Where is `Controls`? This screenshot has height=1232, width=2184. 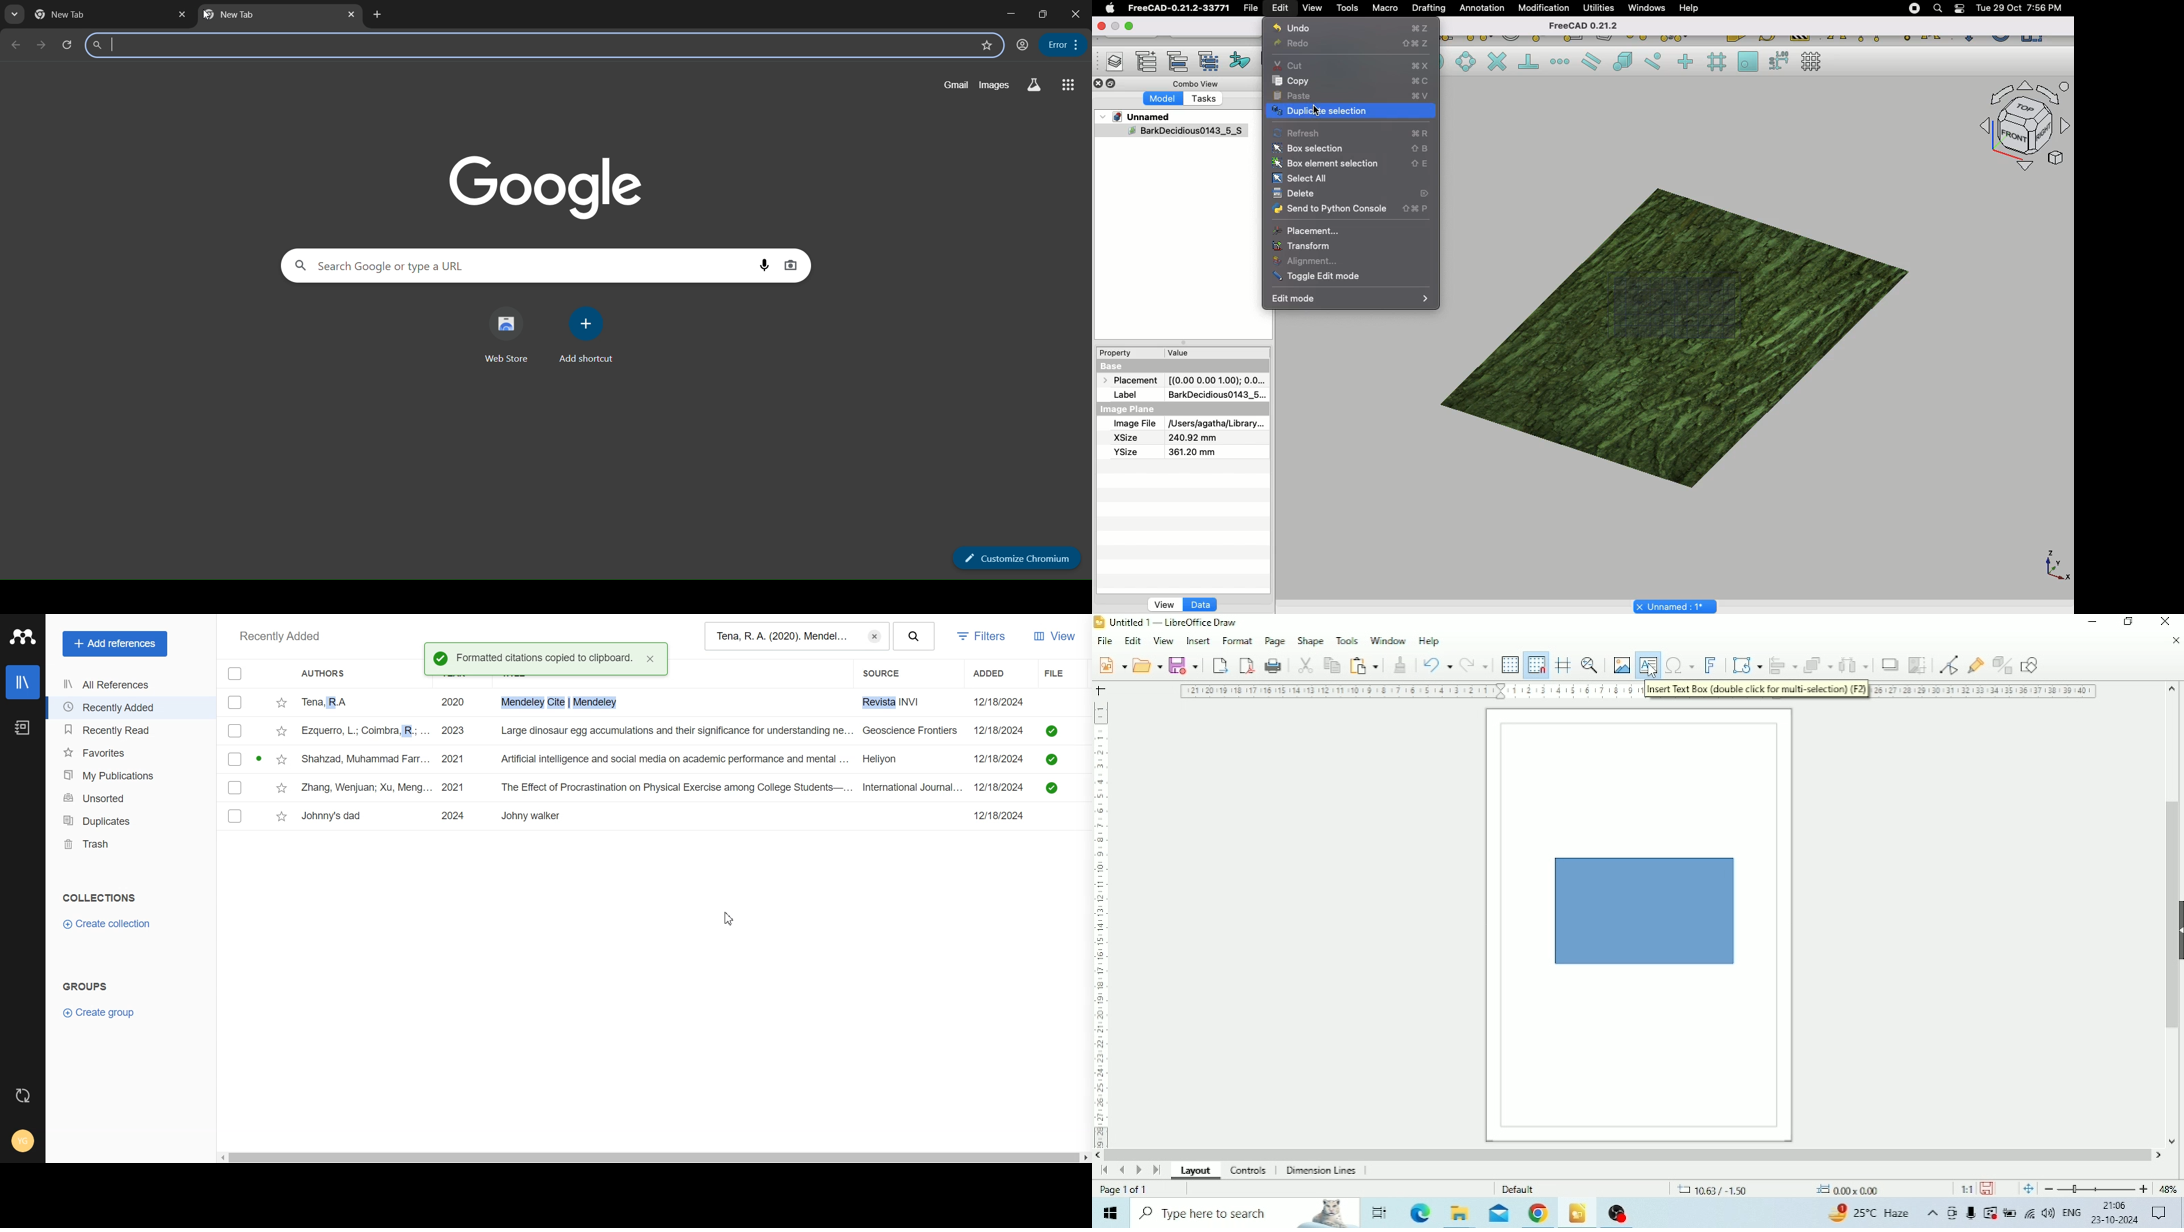
Controls is located at coordinates (1252, 1171).